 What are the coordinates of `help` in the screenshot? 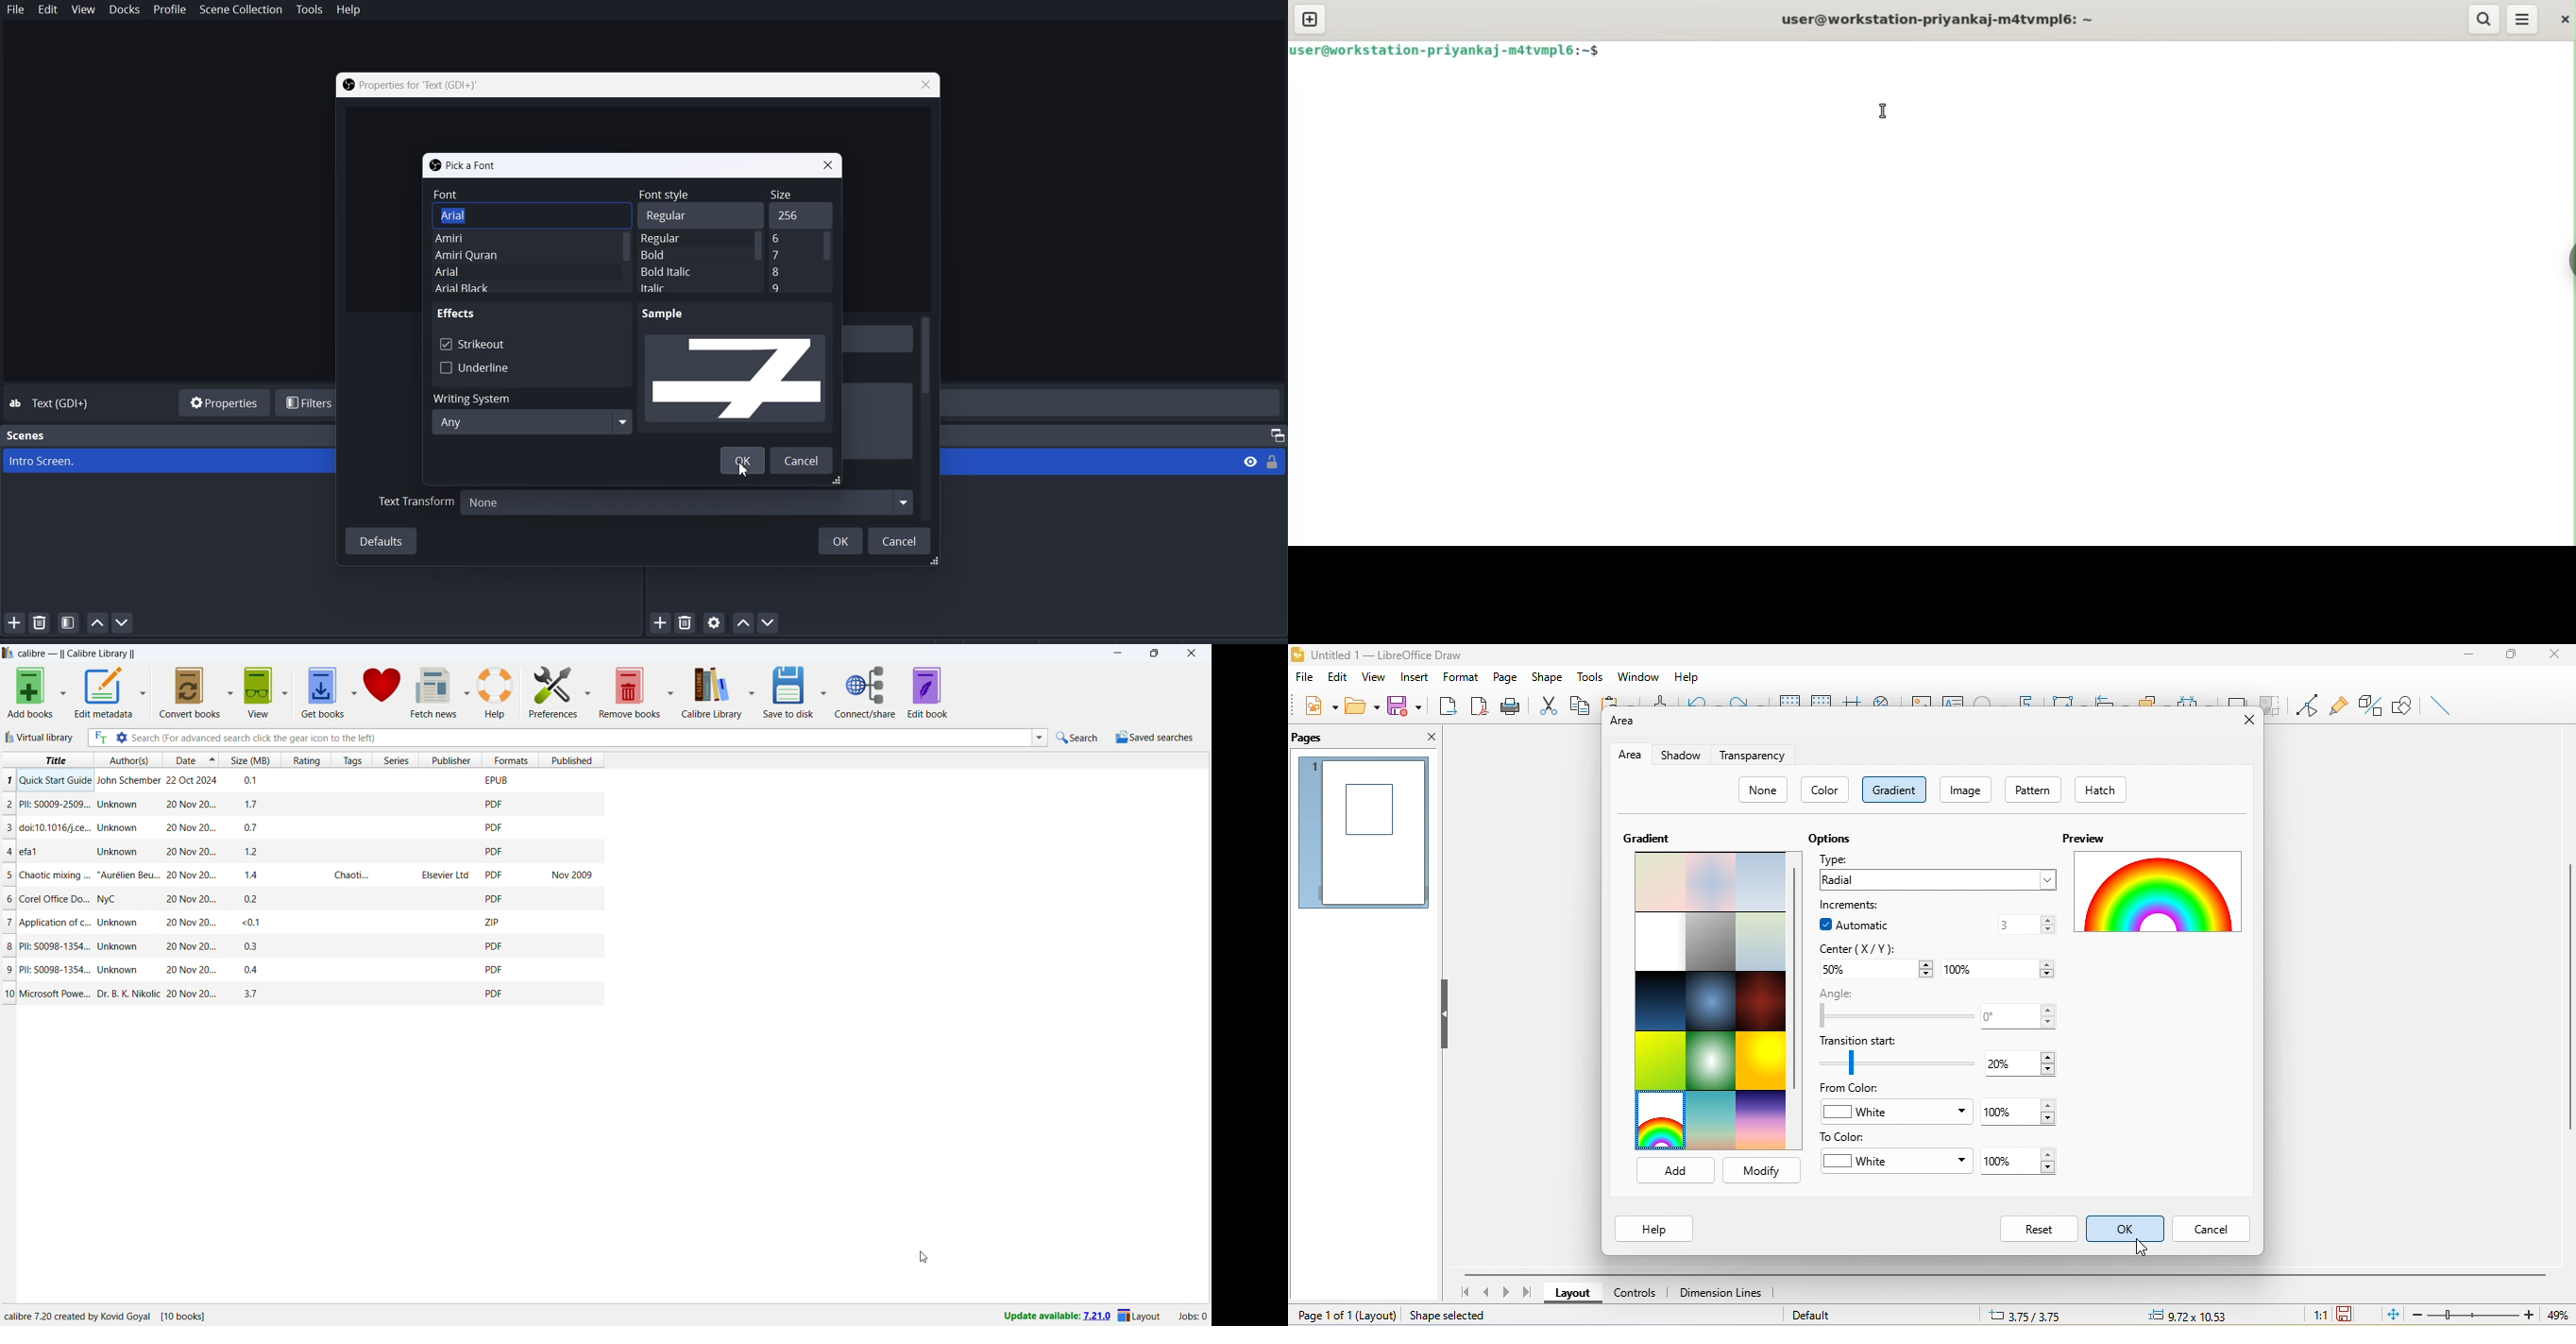 It's located at (1690, 676).